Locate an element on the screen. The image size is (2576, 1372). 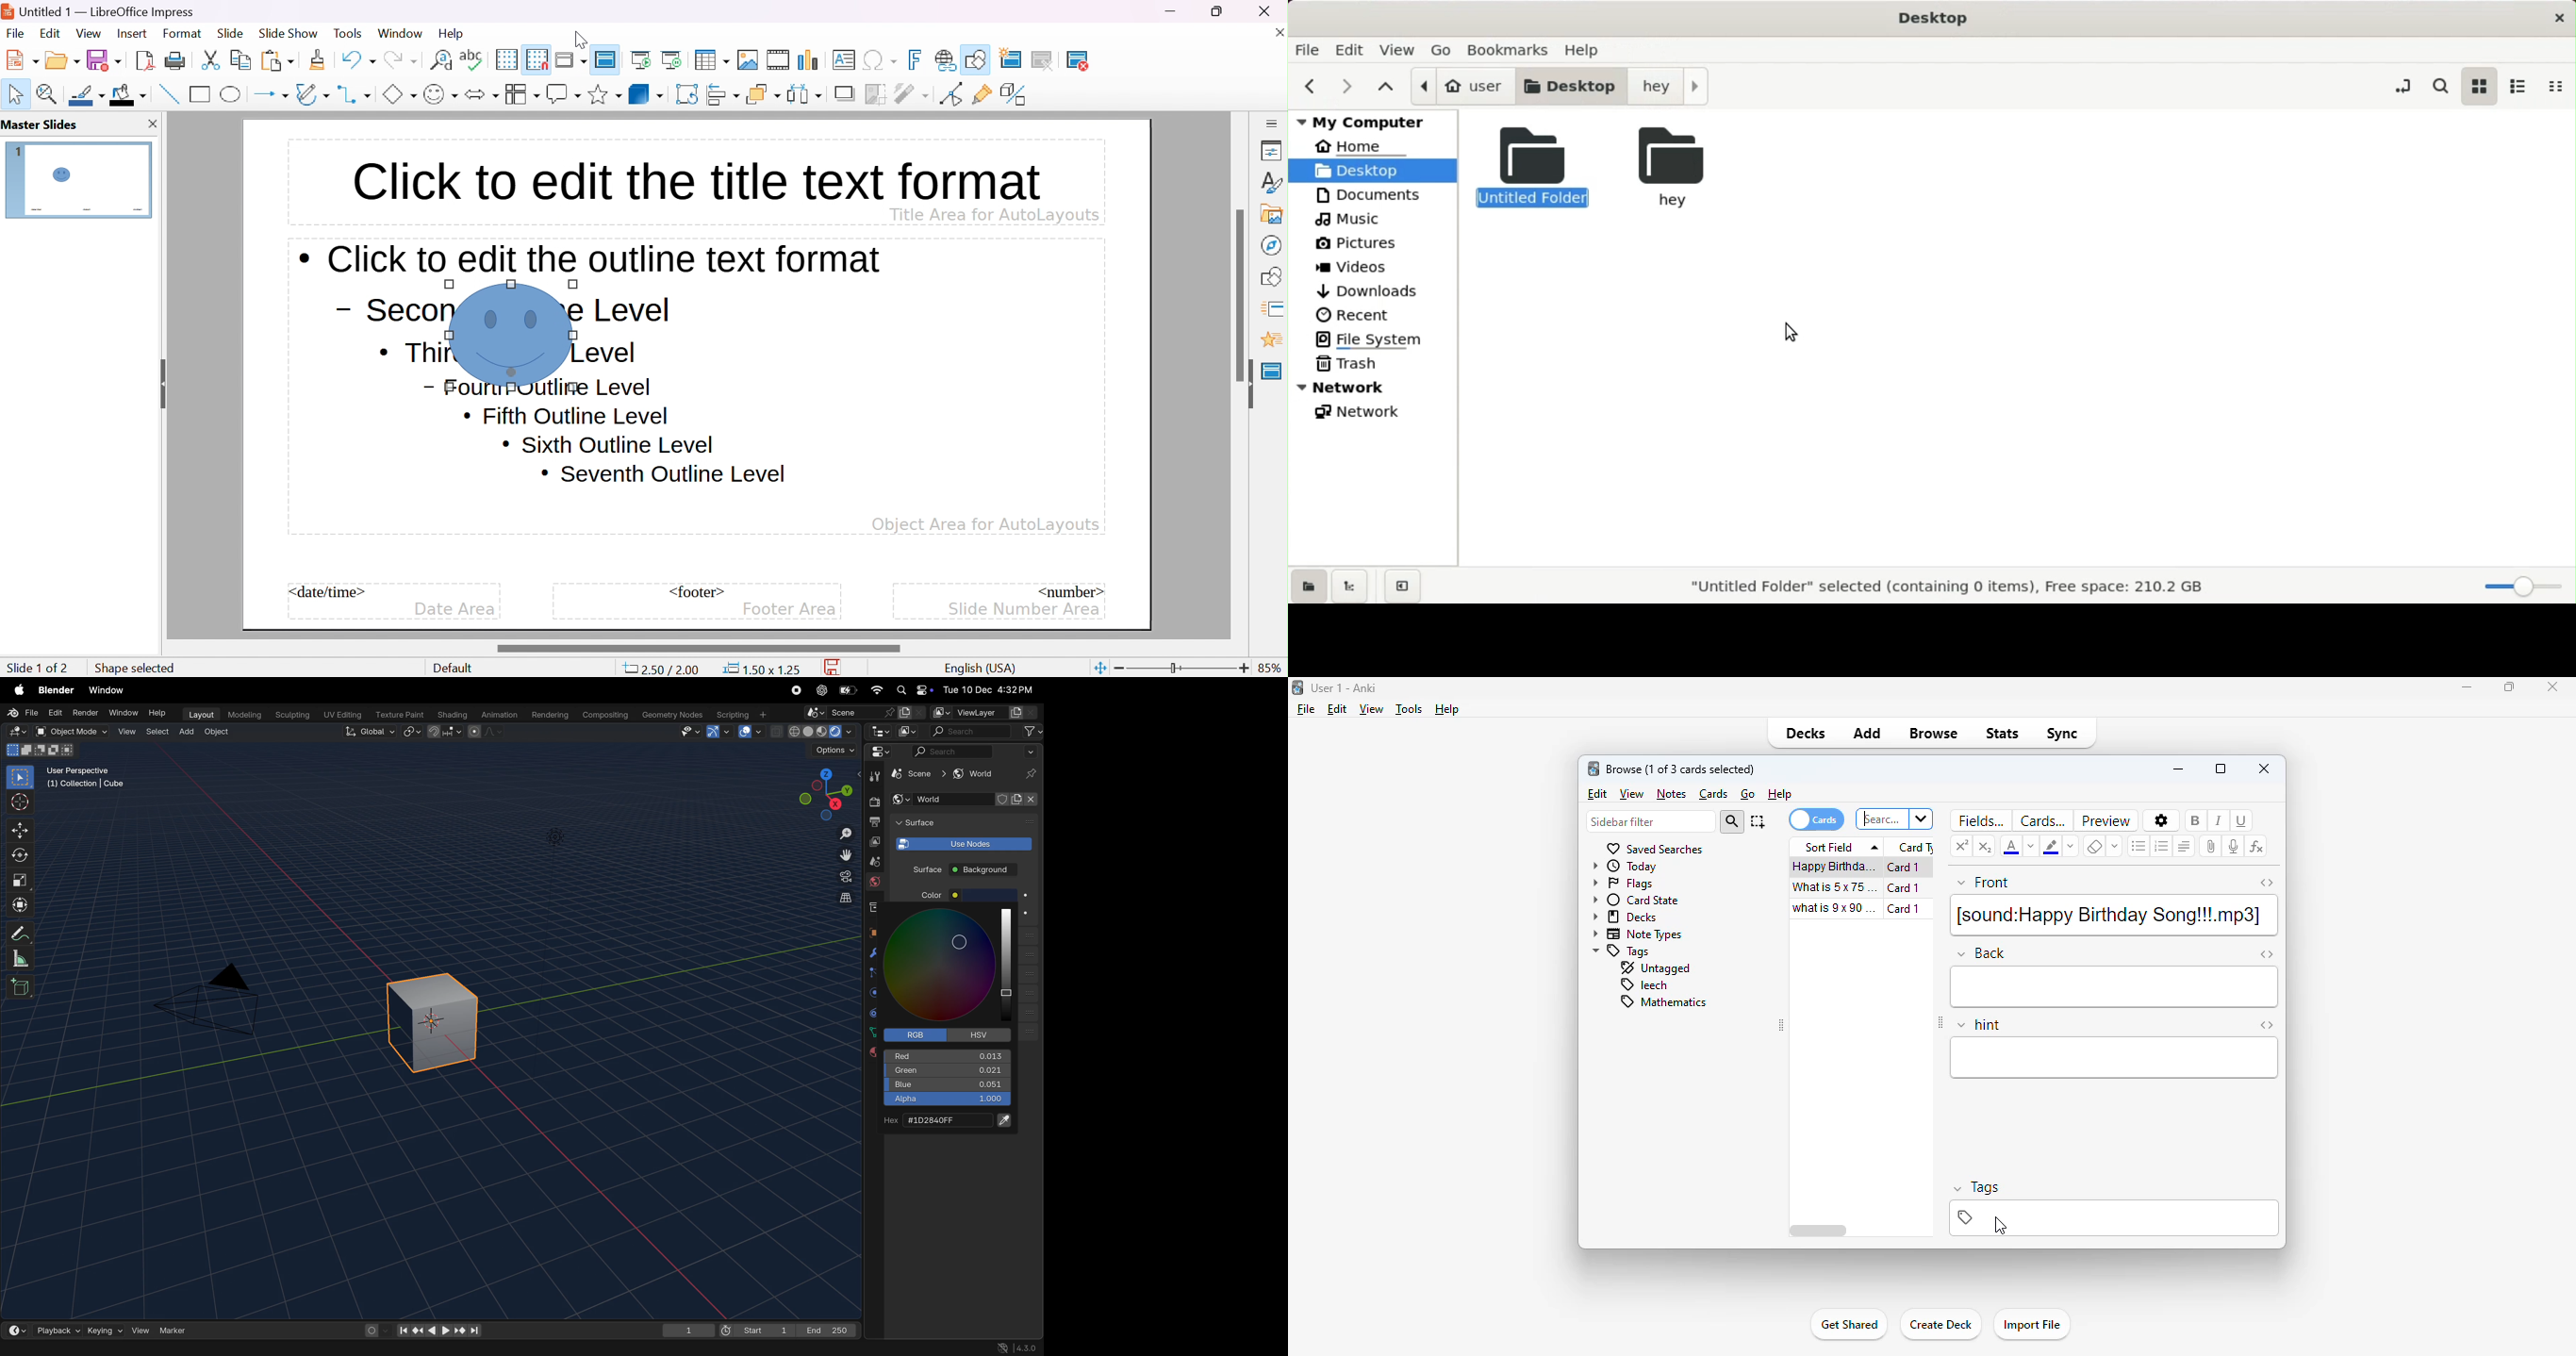
browse (1 of 3 cards selected) is located at coordinates (1681, 769).